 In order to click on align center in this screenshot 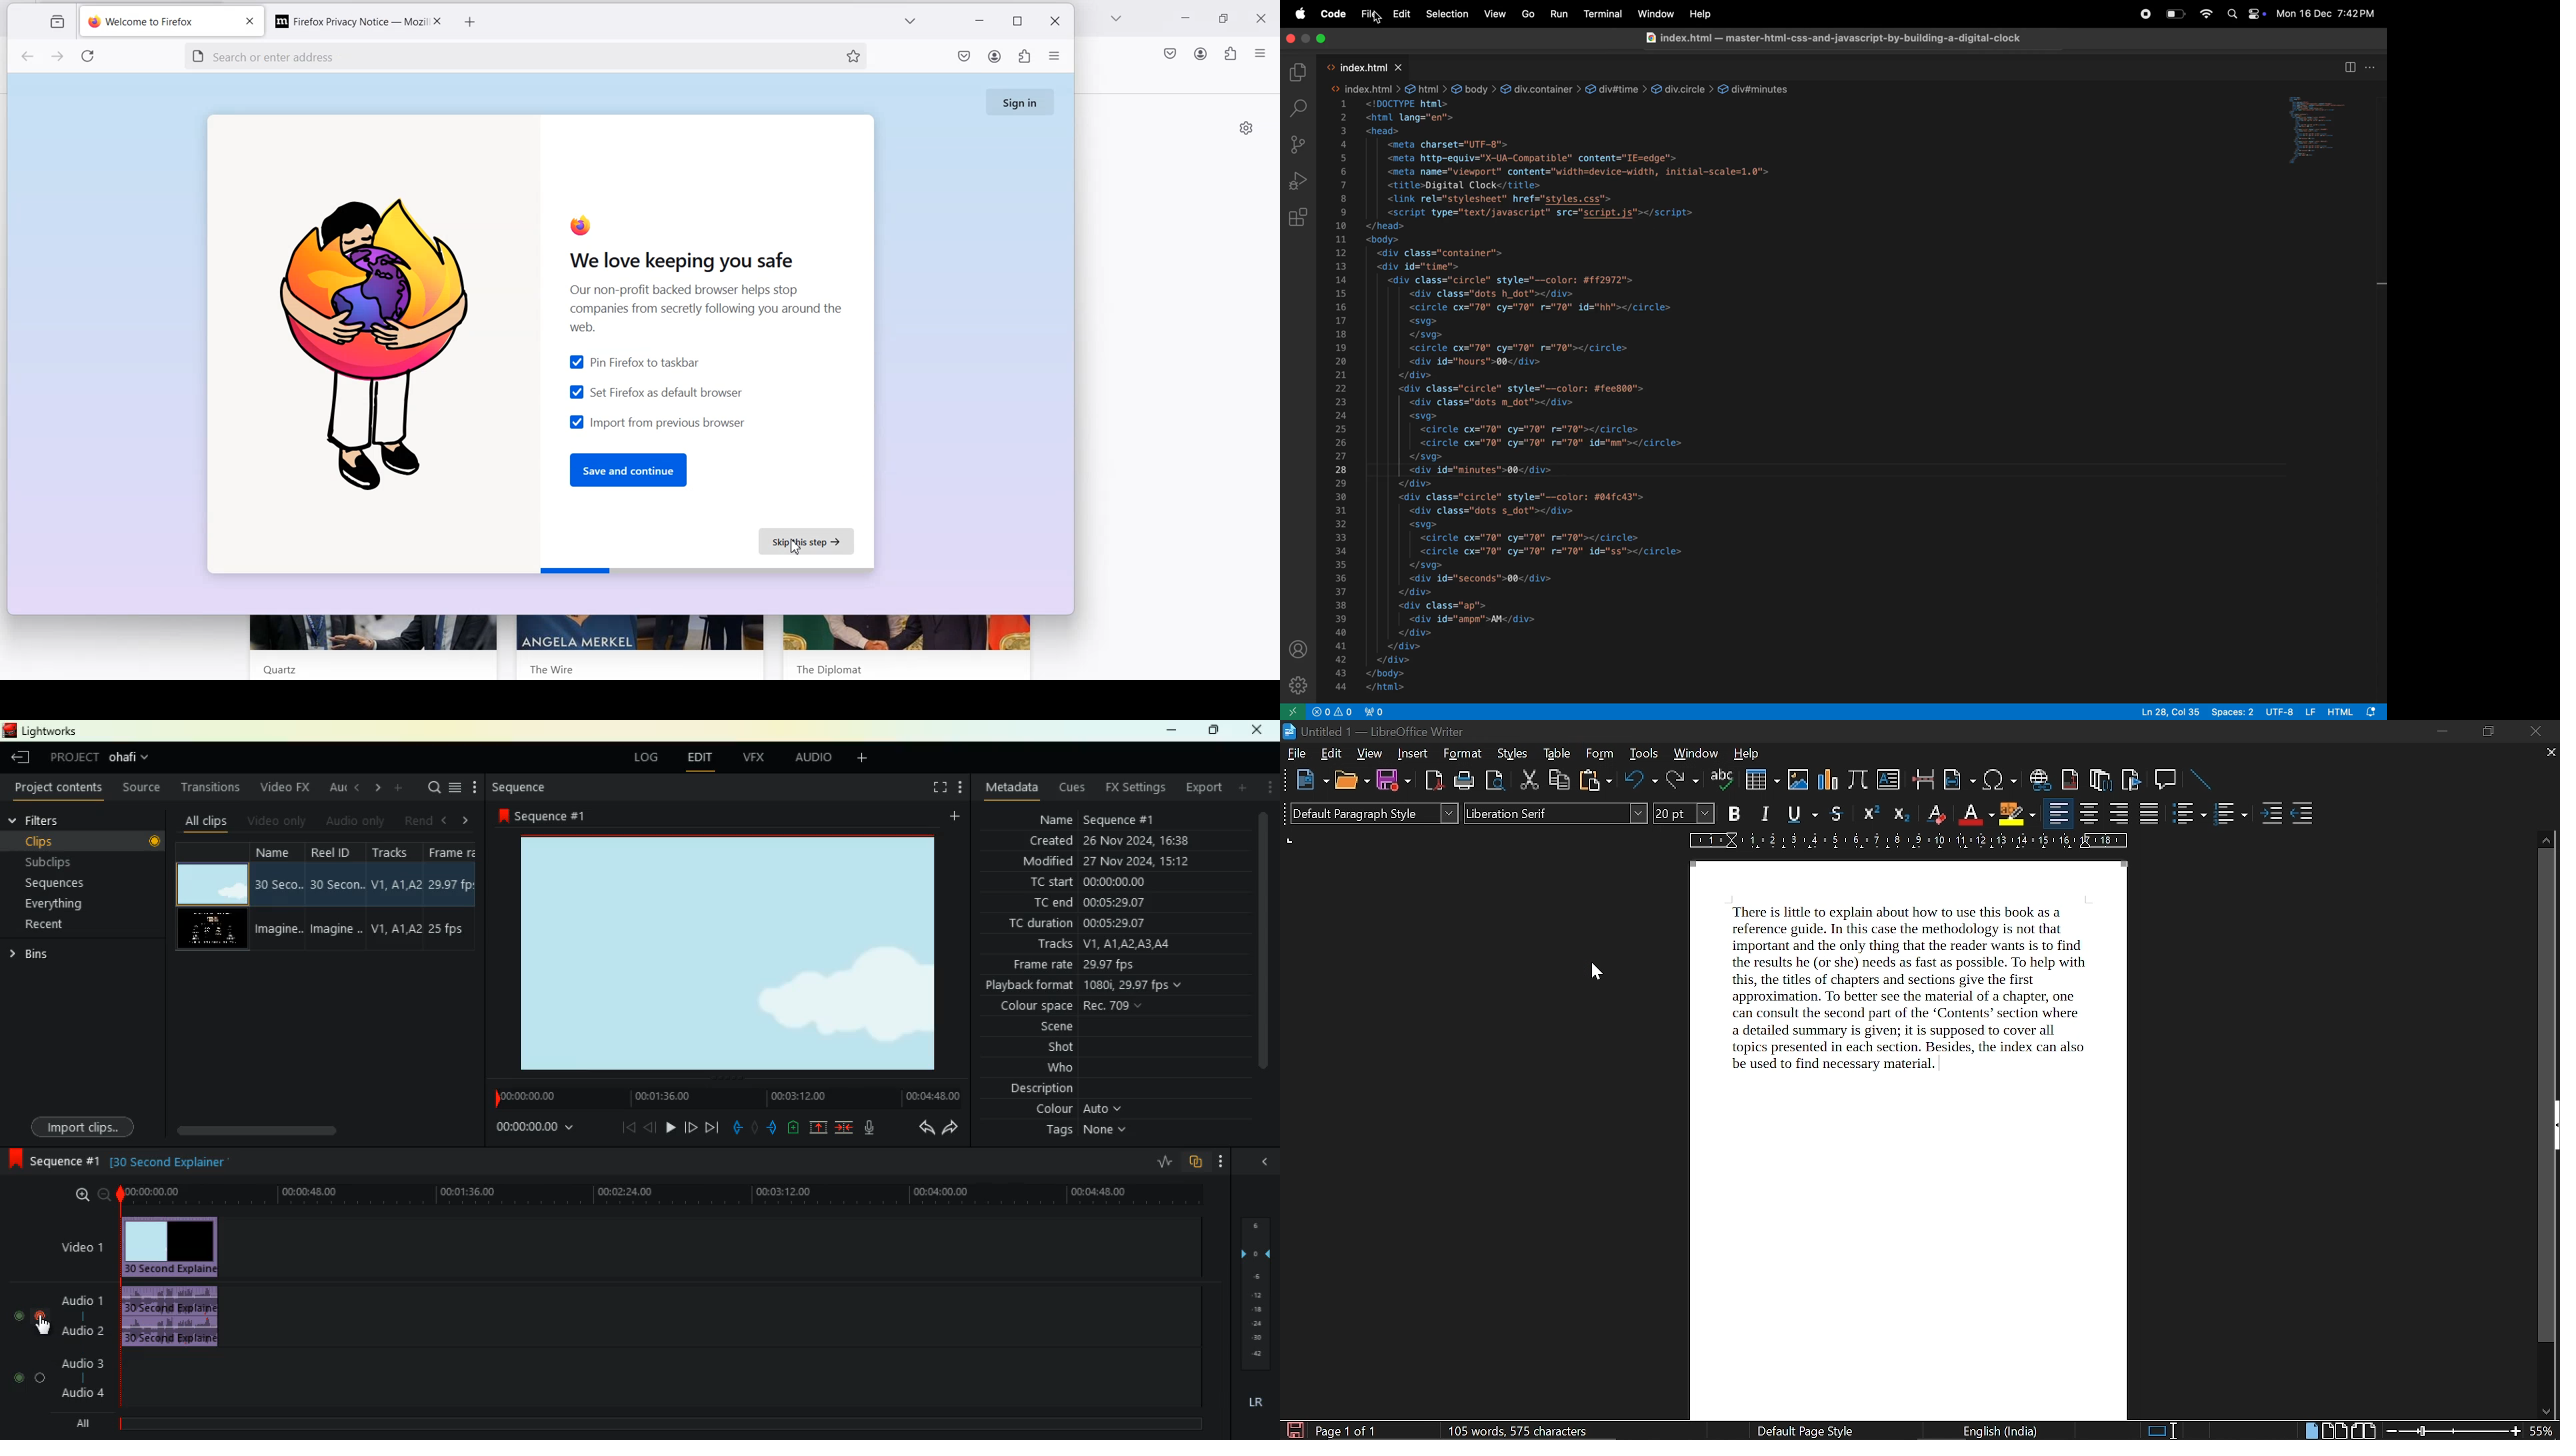, I will do `click(2089, 814)`.